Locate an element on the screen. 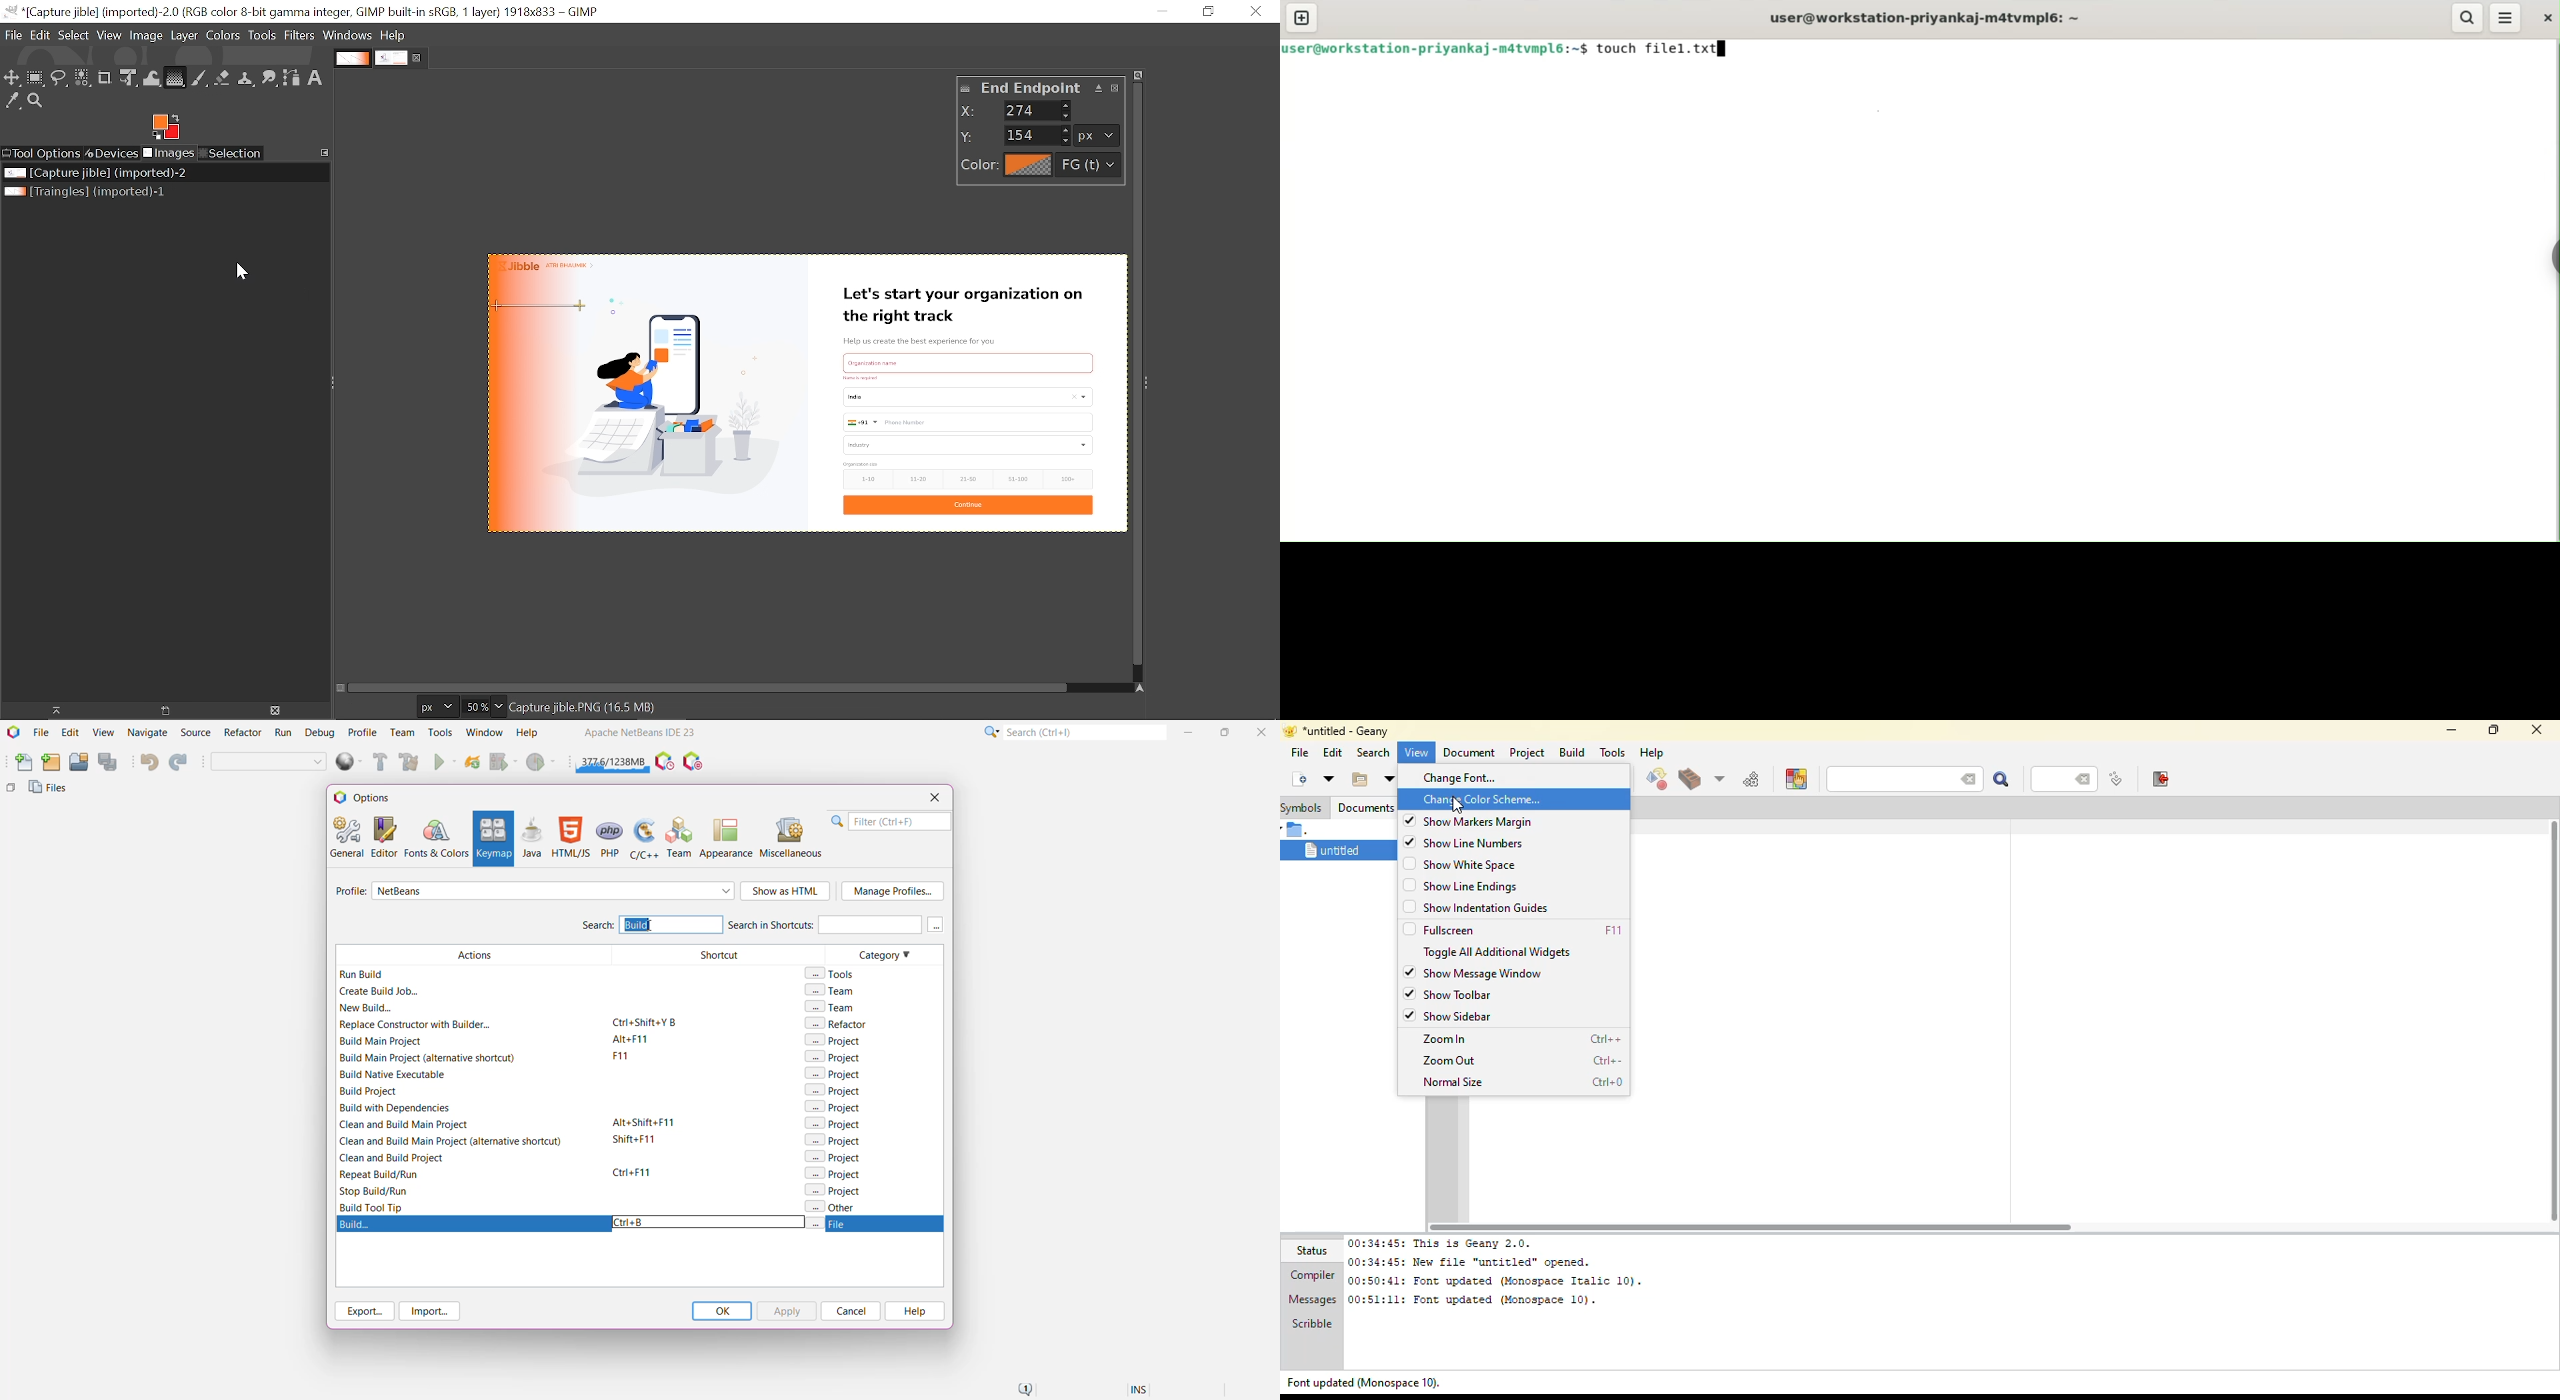 The width and height of the screenshot is (2576, 1400). Select by color tool is located at coordinates (83, 77).